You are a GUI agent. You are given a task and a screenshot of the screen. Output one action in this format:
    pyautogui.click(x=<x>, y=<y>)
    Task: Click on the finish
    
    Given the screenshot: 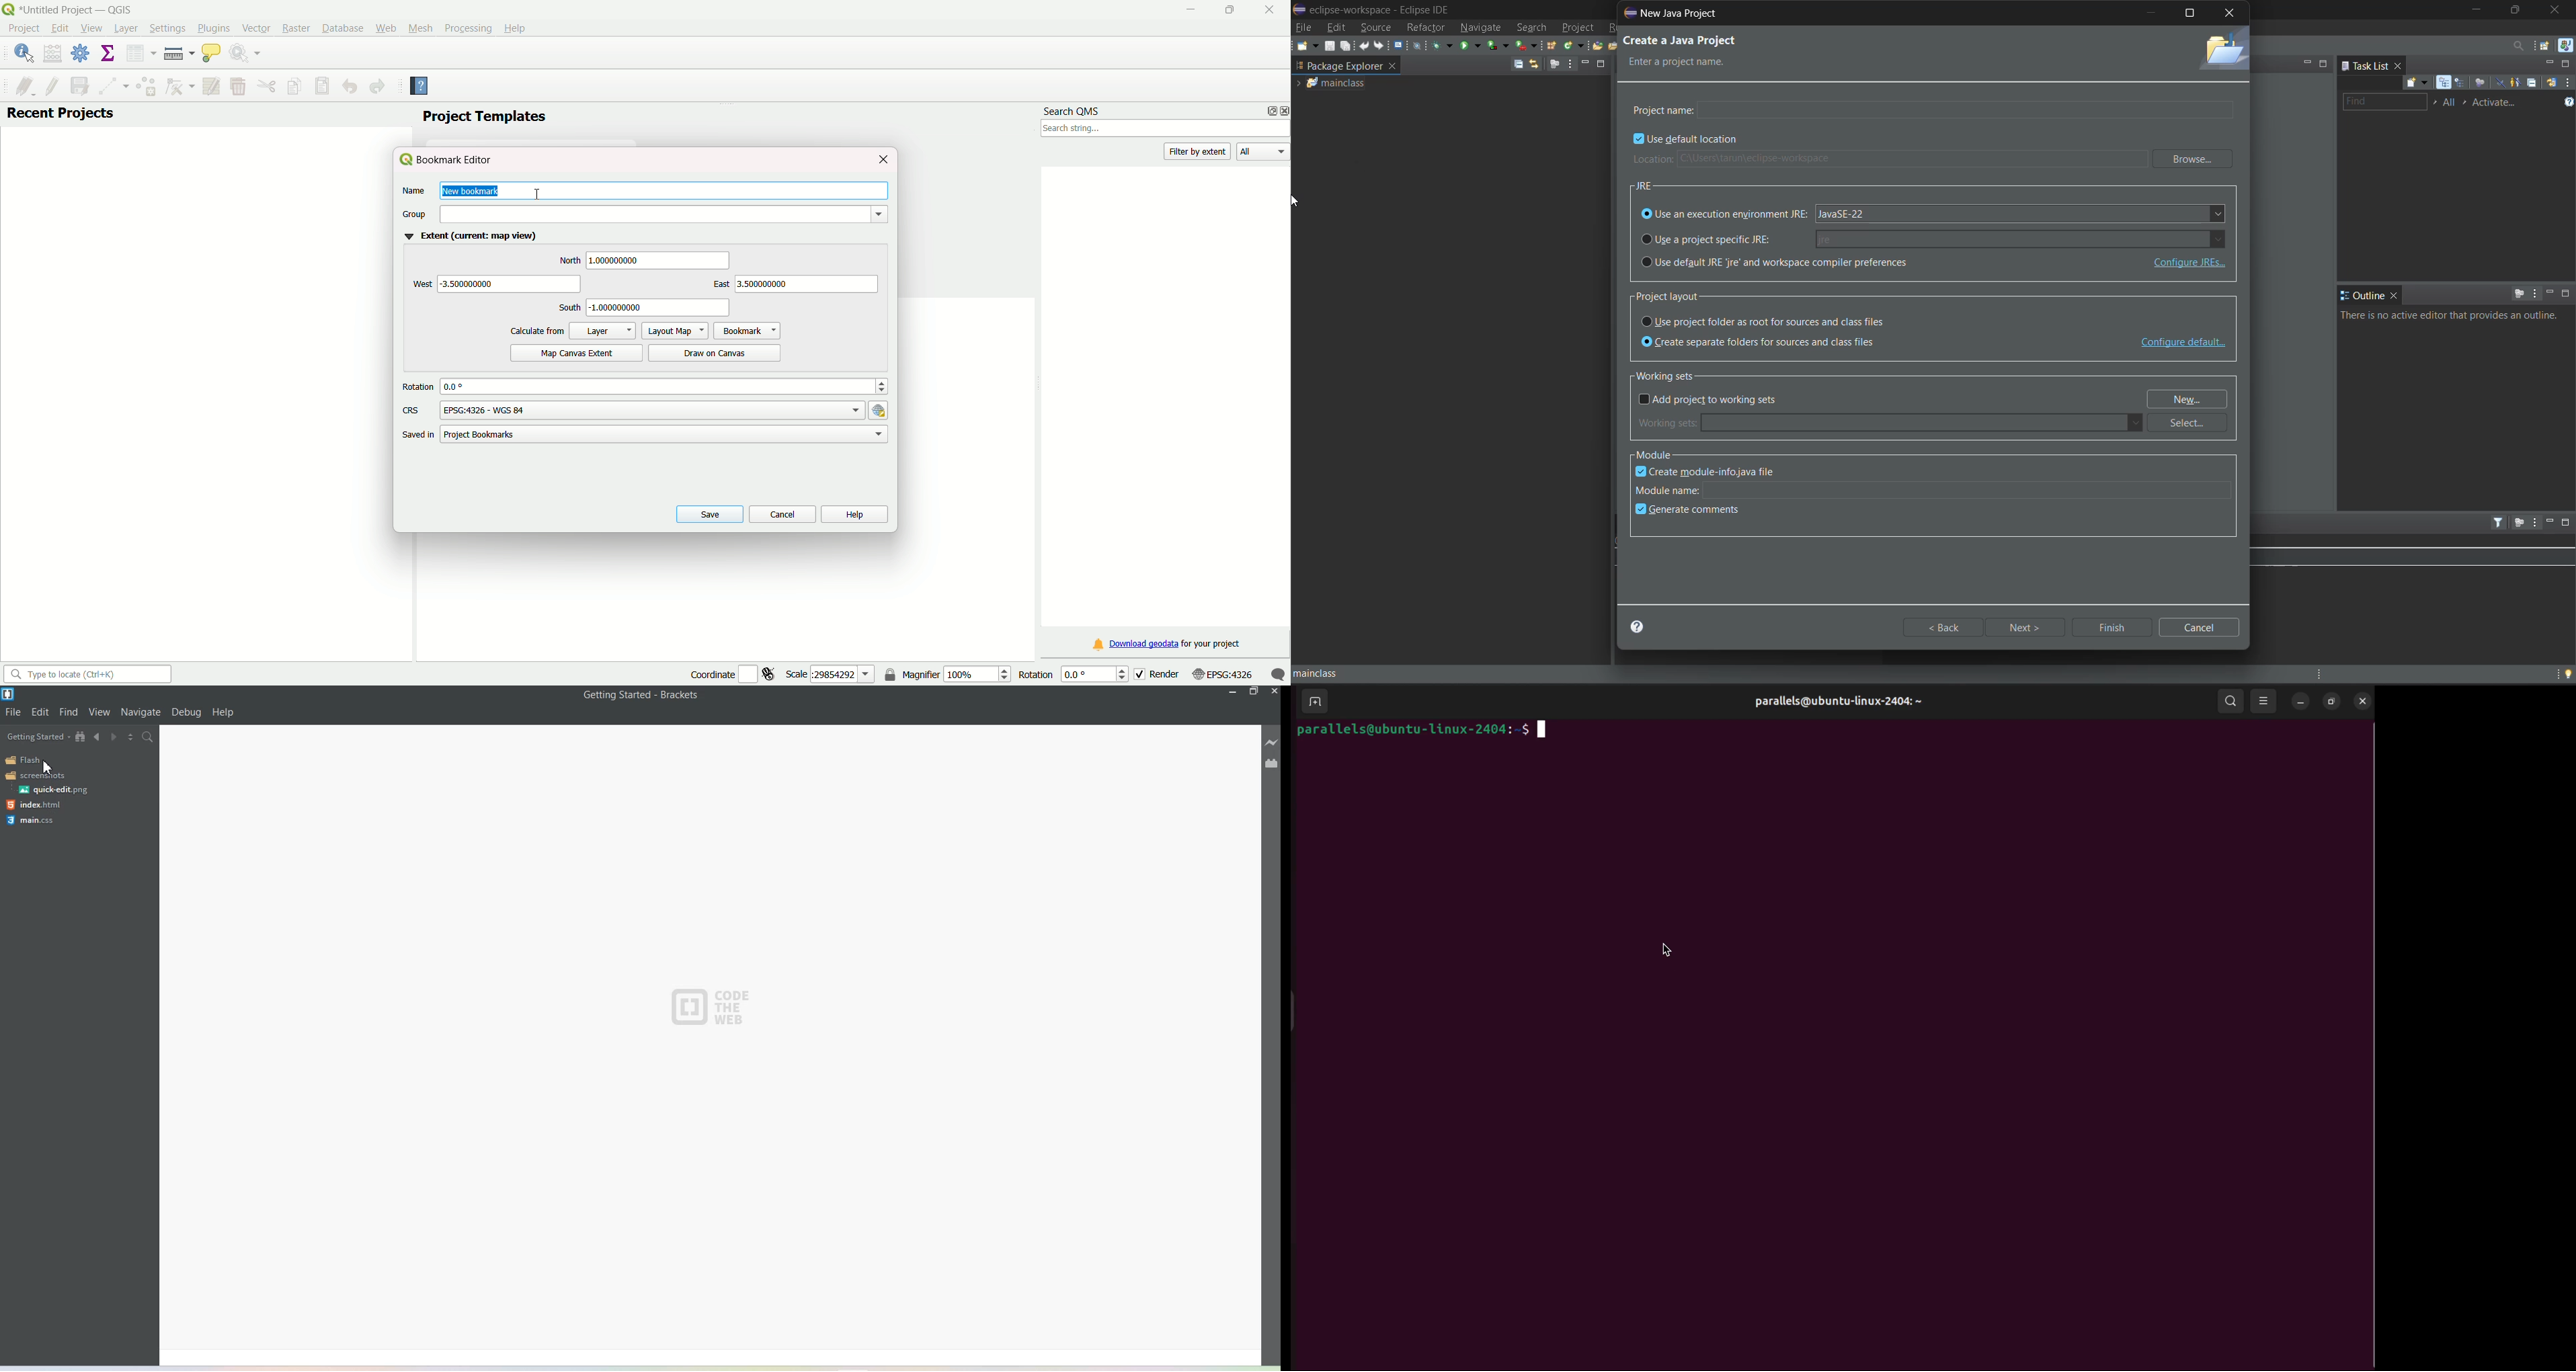 What is the action you would take?
    pyautogui.click(x=2110, y=626)
    